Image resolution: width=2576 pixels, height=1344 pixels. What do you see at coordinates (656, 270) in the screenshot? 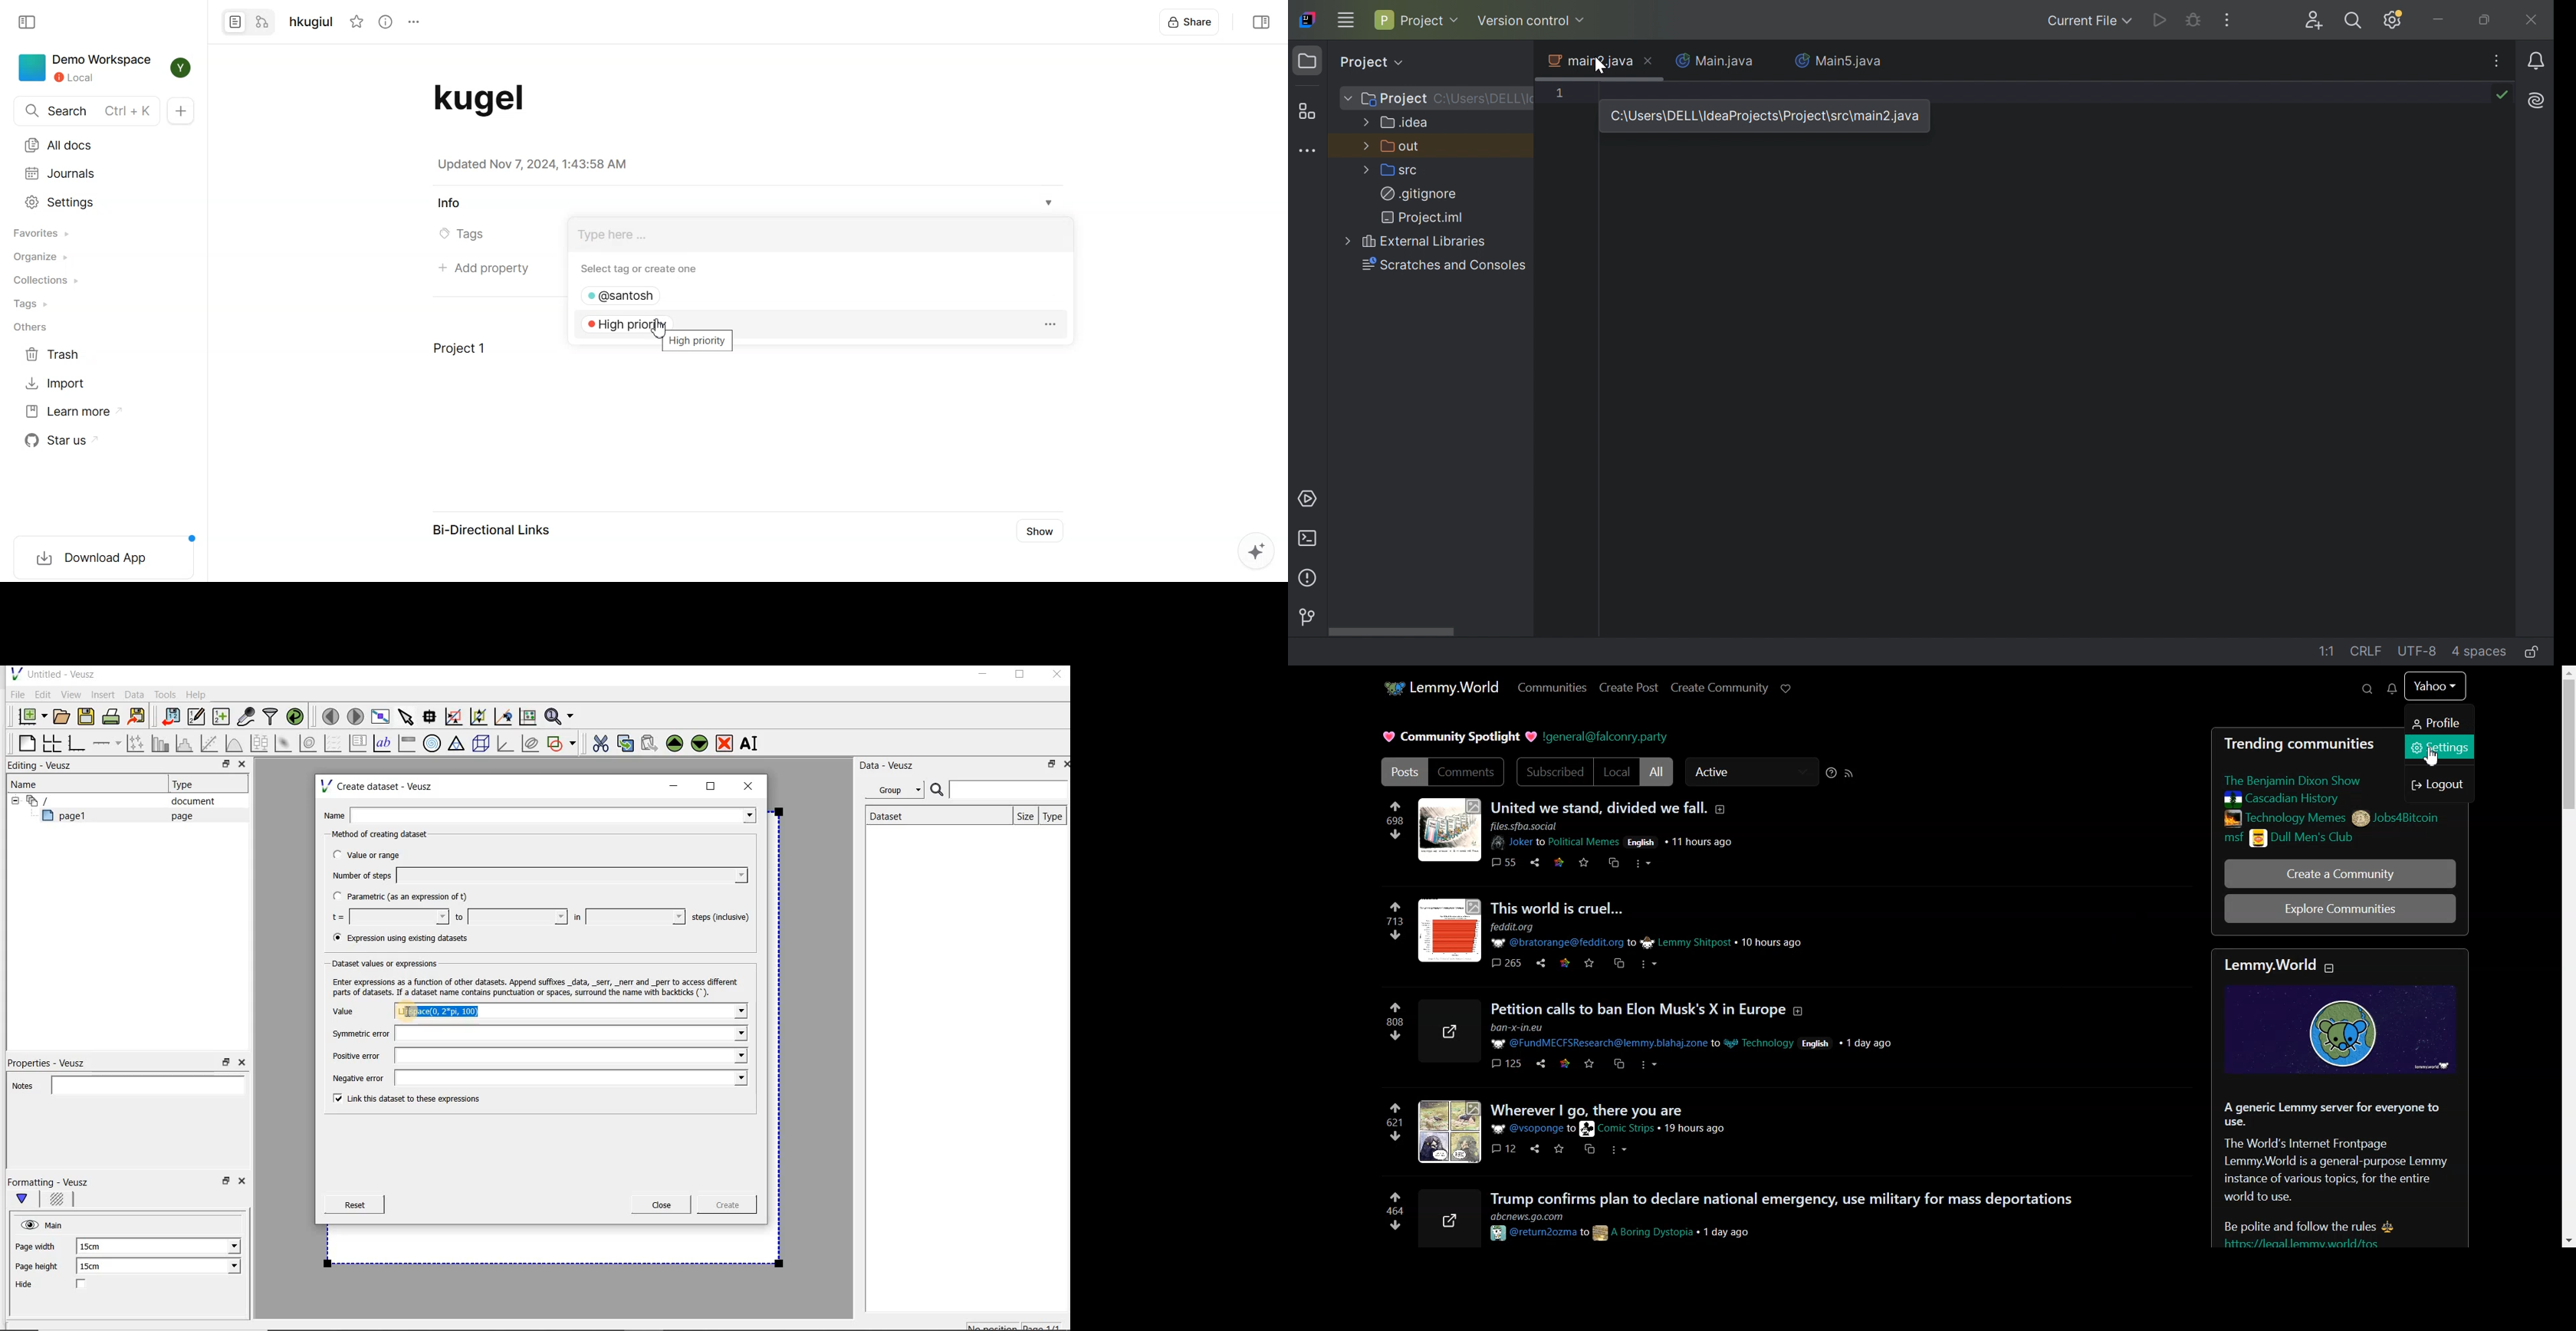
I see `Select tag or create one` at bounding box center [656, 270].